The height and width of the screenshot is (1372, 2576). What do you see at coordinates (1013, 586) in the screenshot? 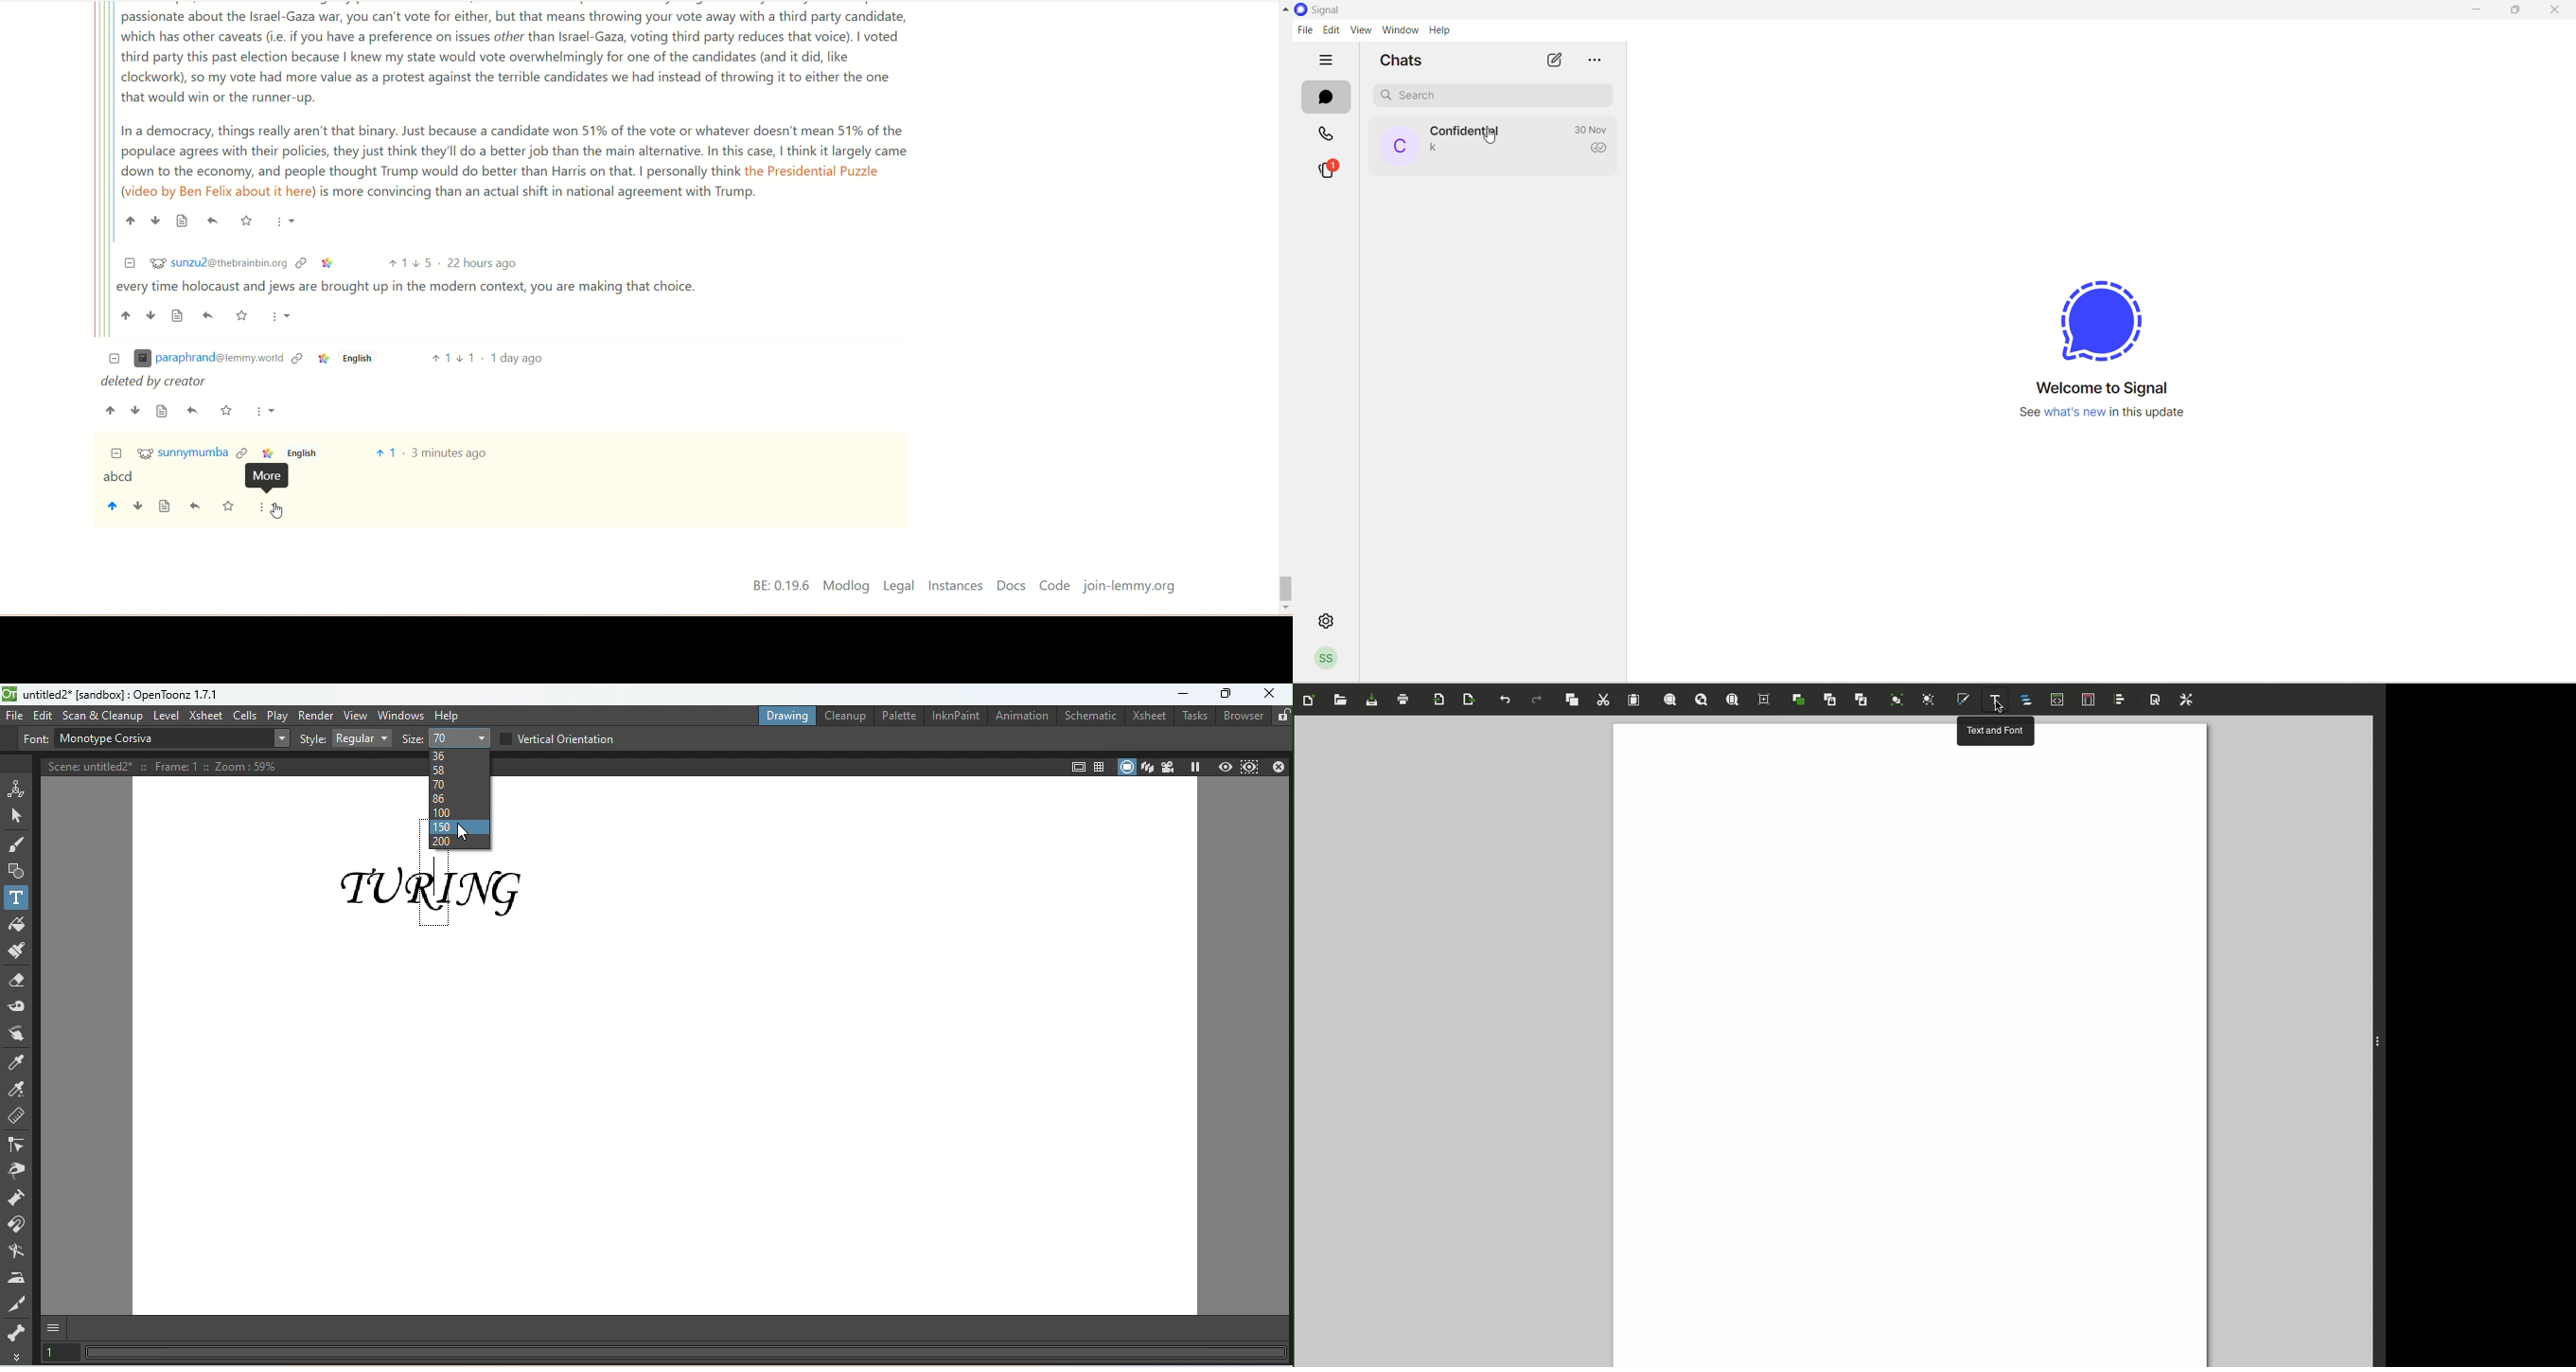
I see `Docs` at bounding box center [1013, 586].